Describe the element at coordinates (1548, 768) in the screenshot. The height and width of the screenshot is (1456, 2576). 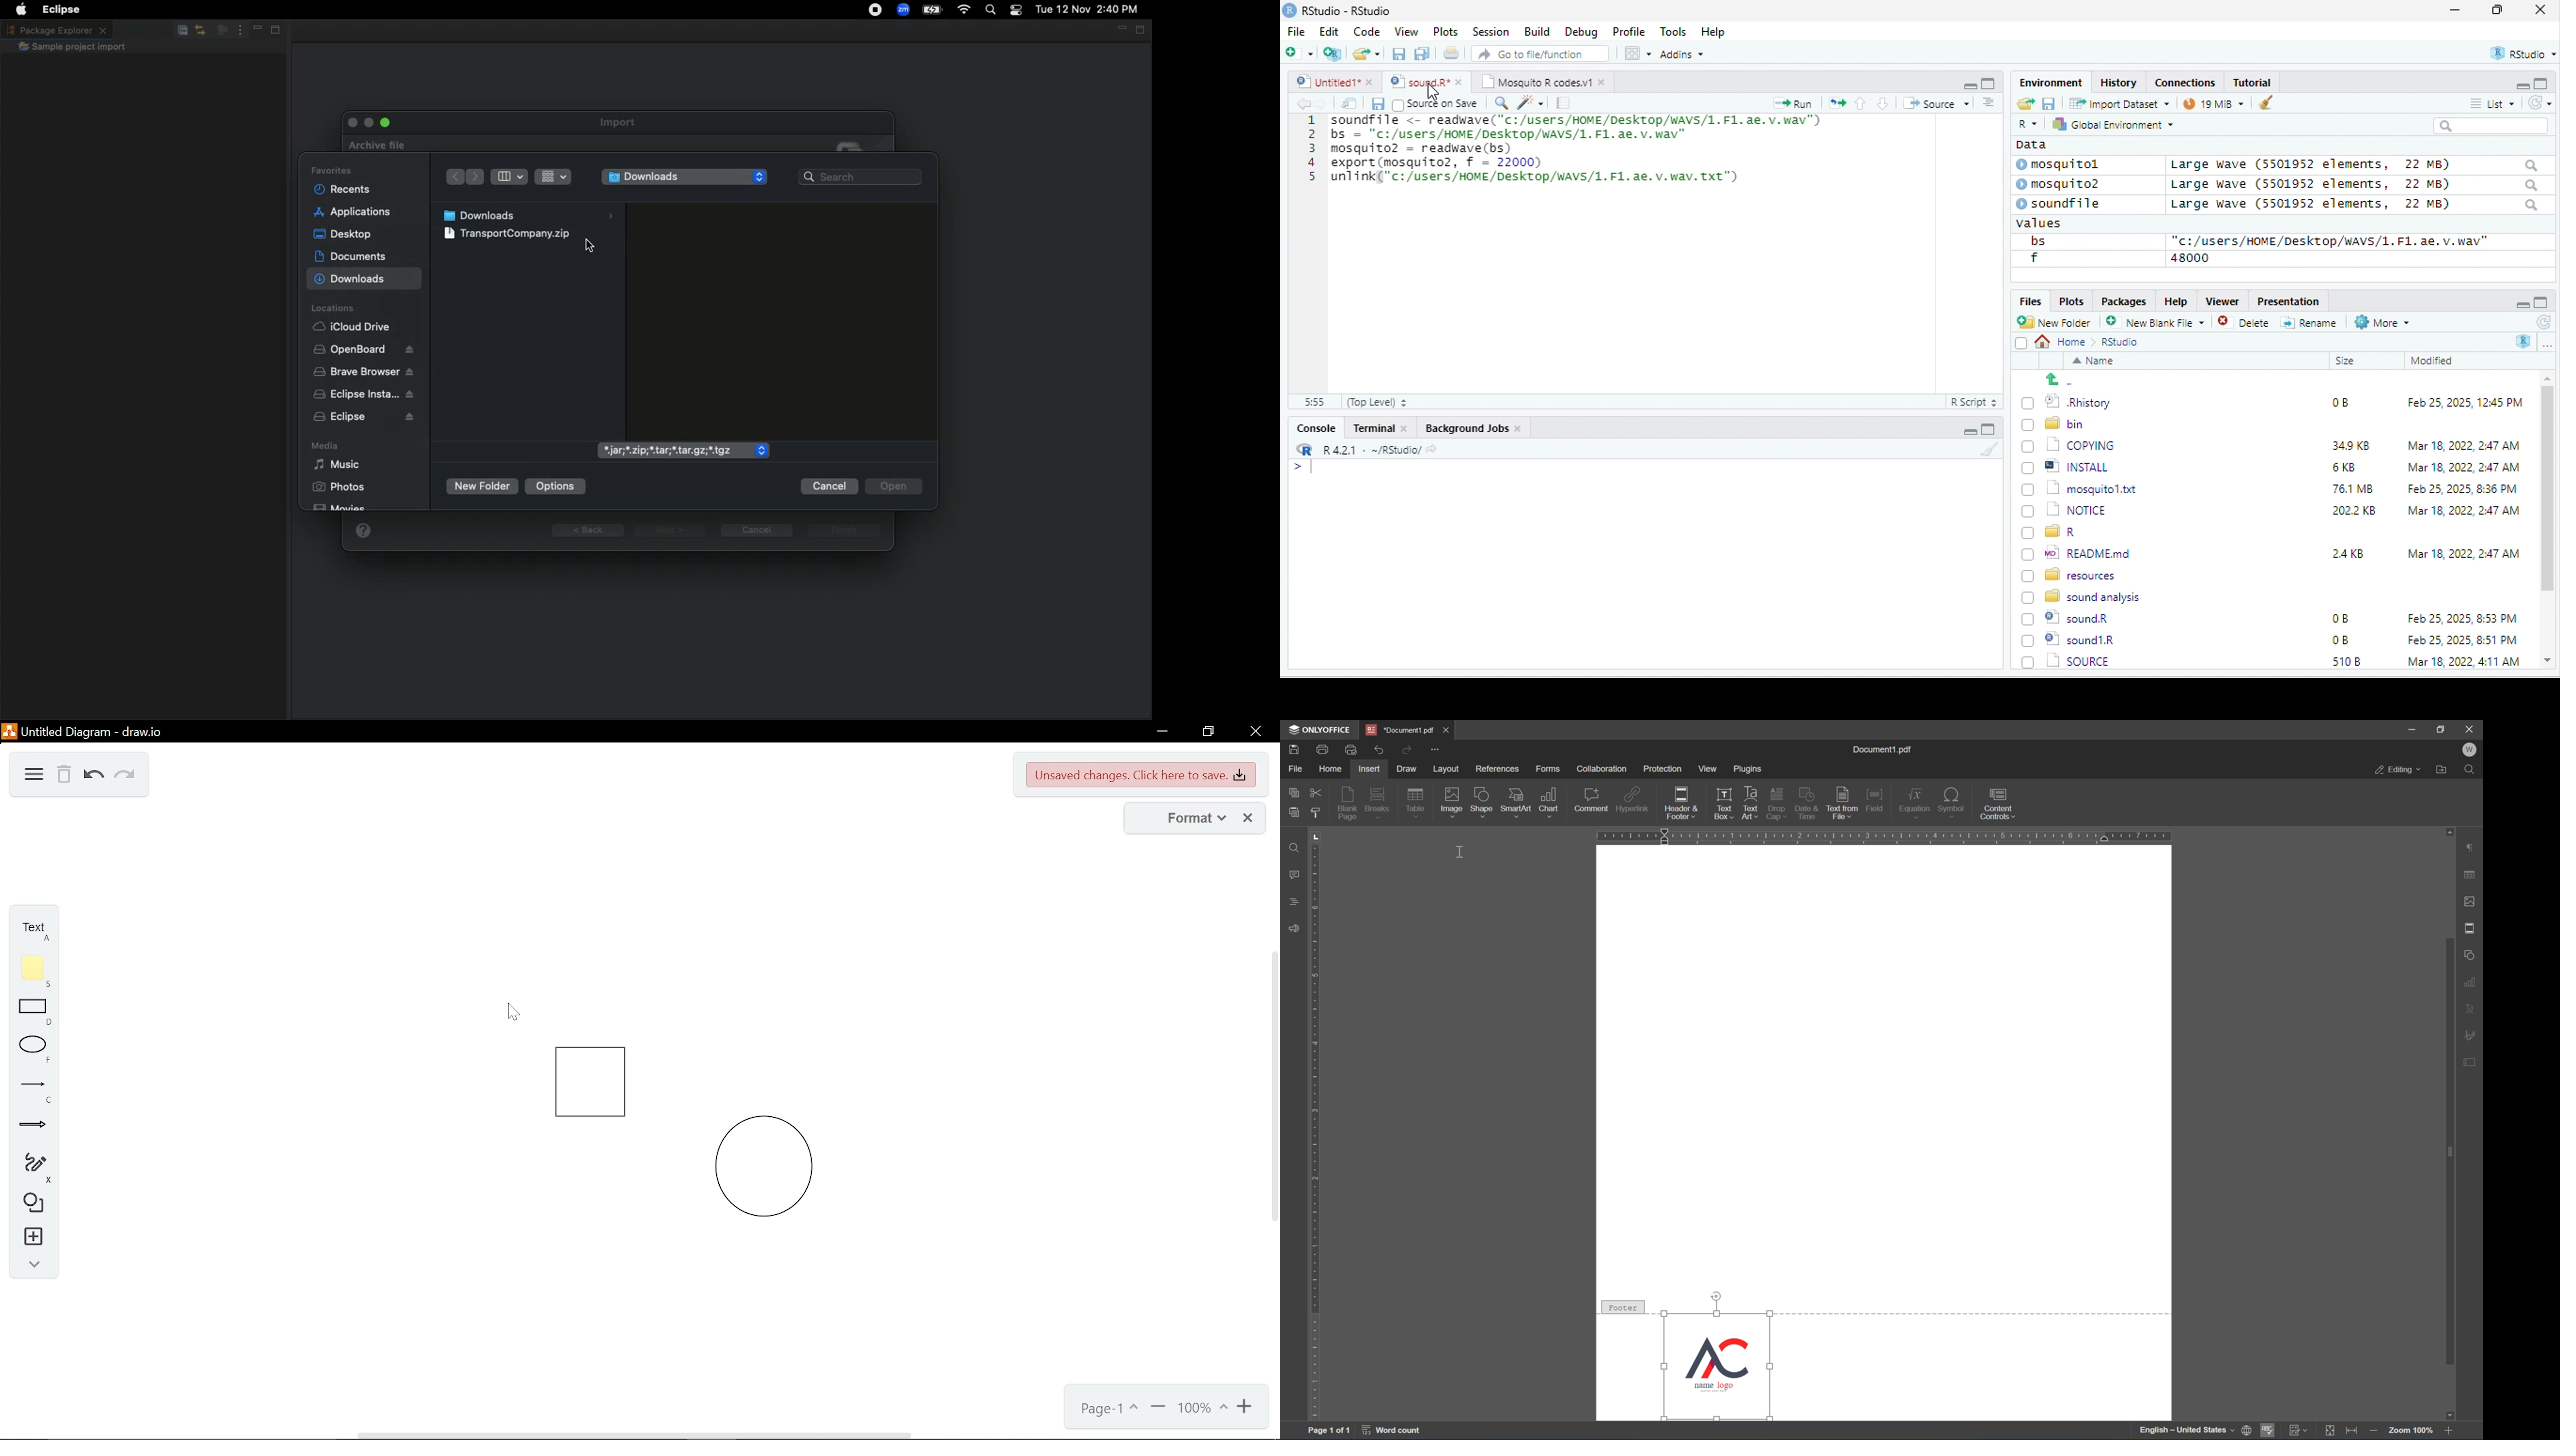
I see `forms` at that location.